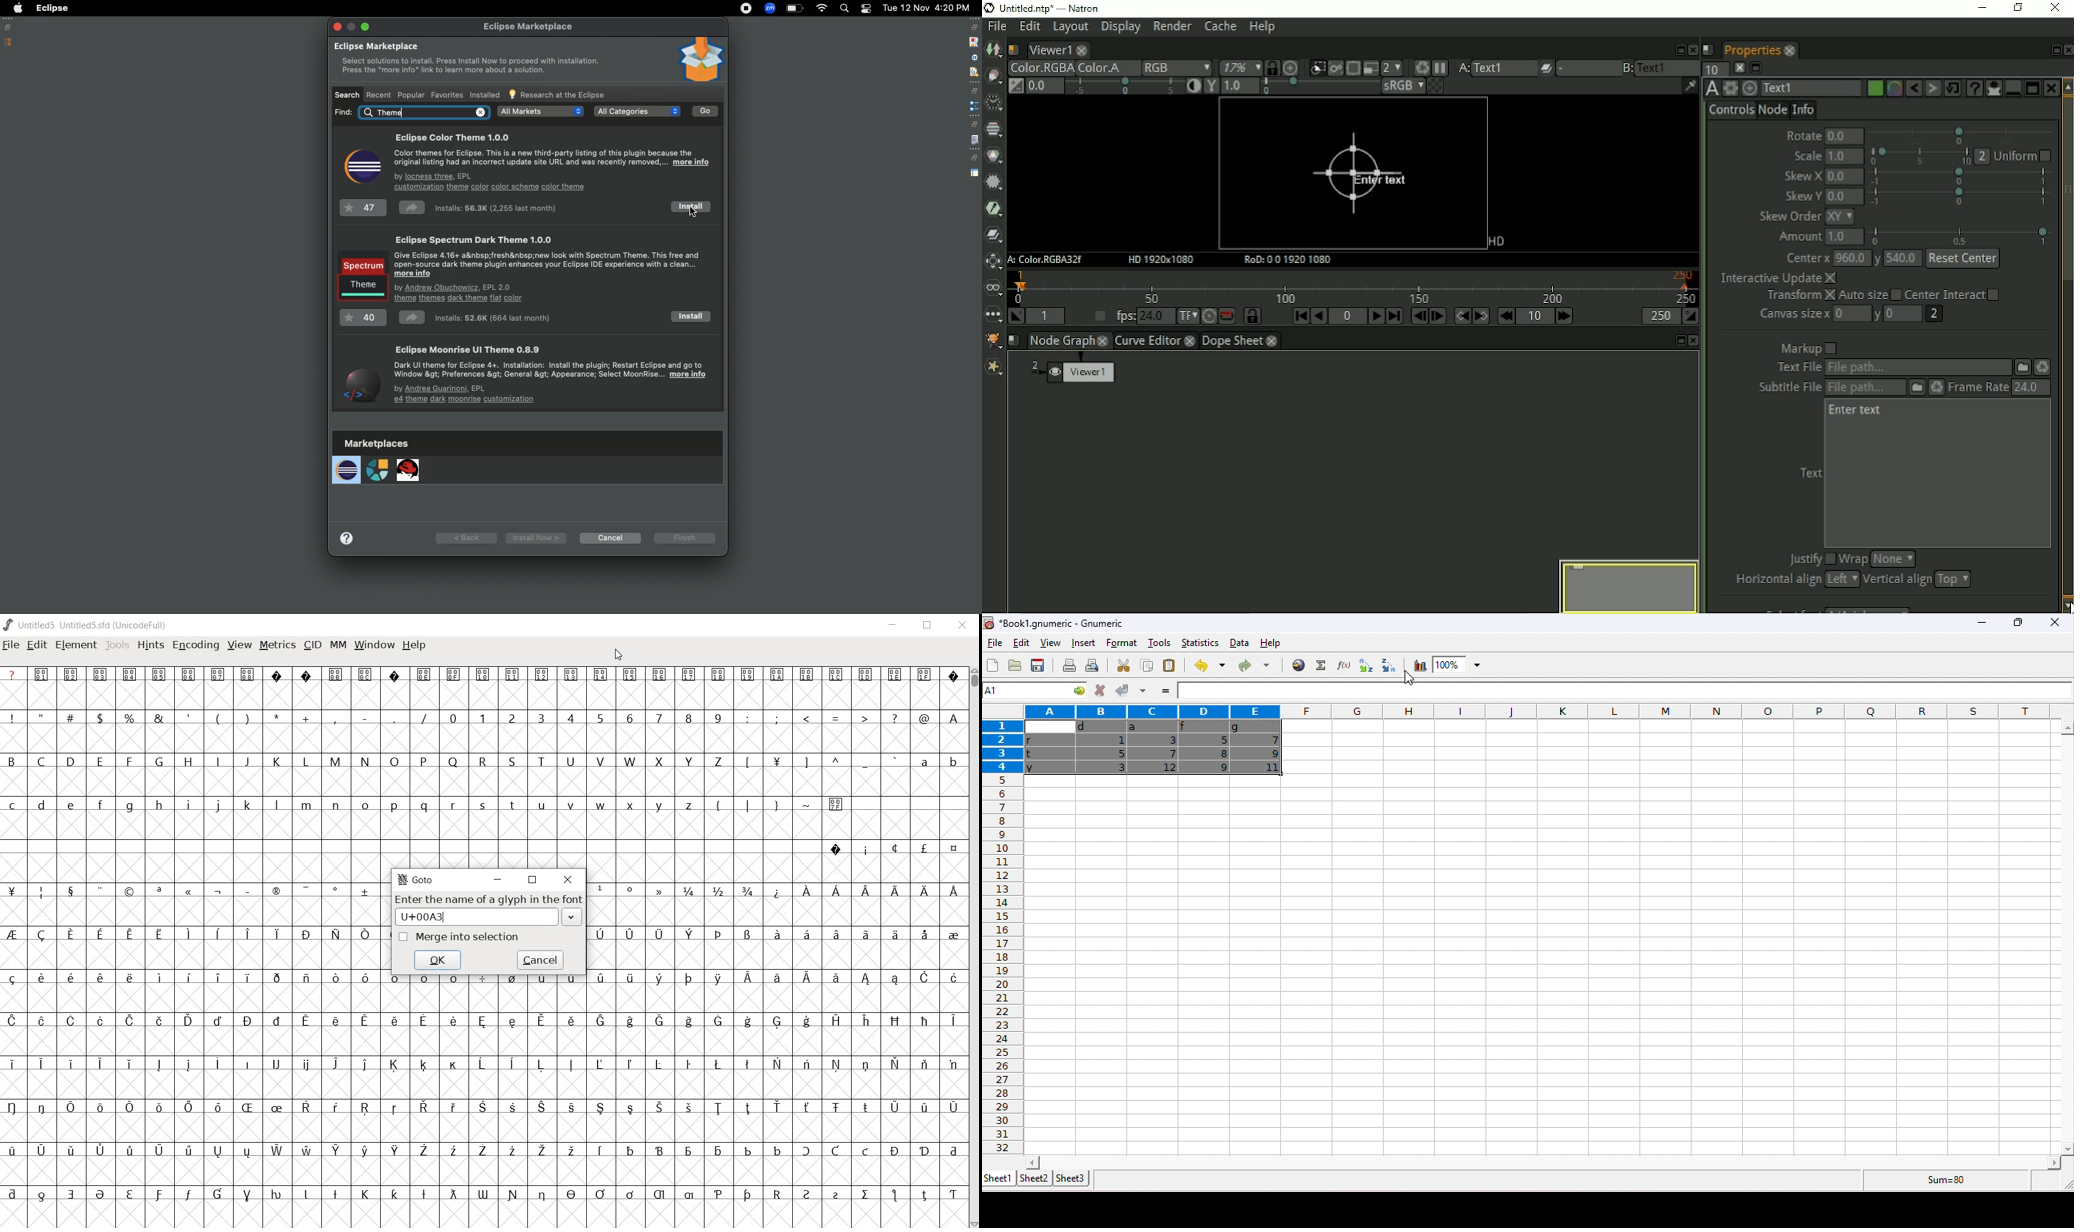 The height and width of the screenshot is (1232, 2100). I want to click on Symbol, so click(397, 981).